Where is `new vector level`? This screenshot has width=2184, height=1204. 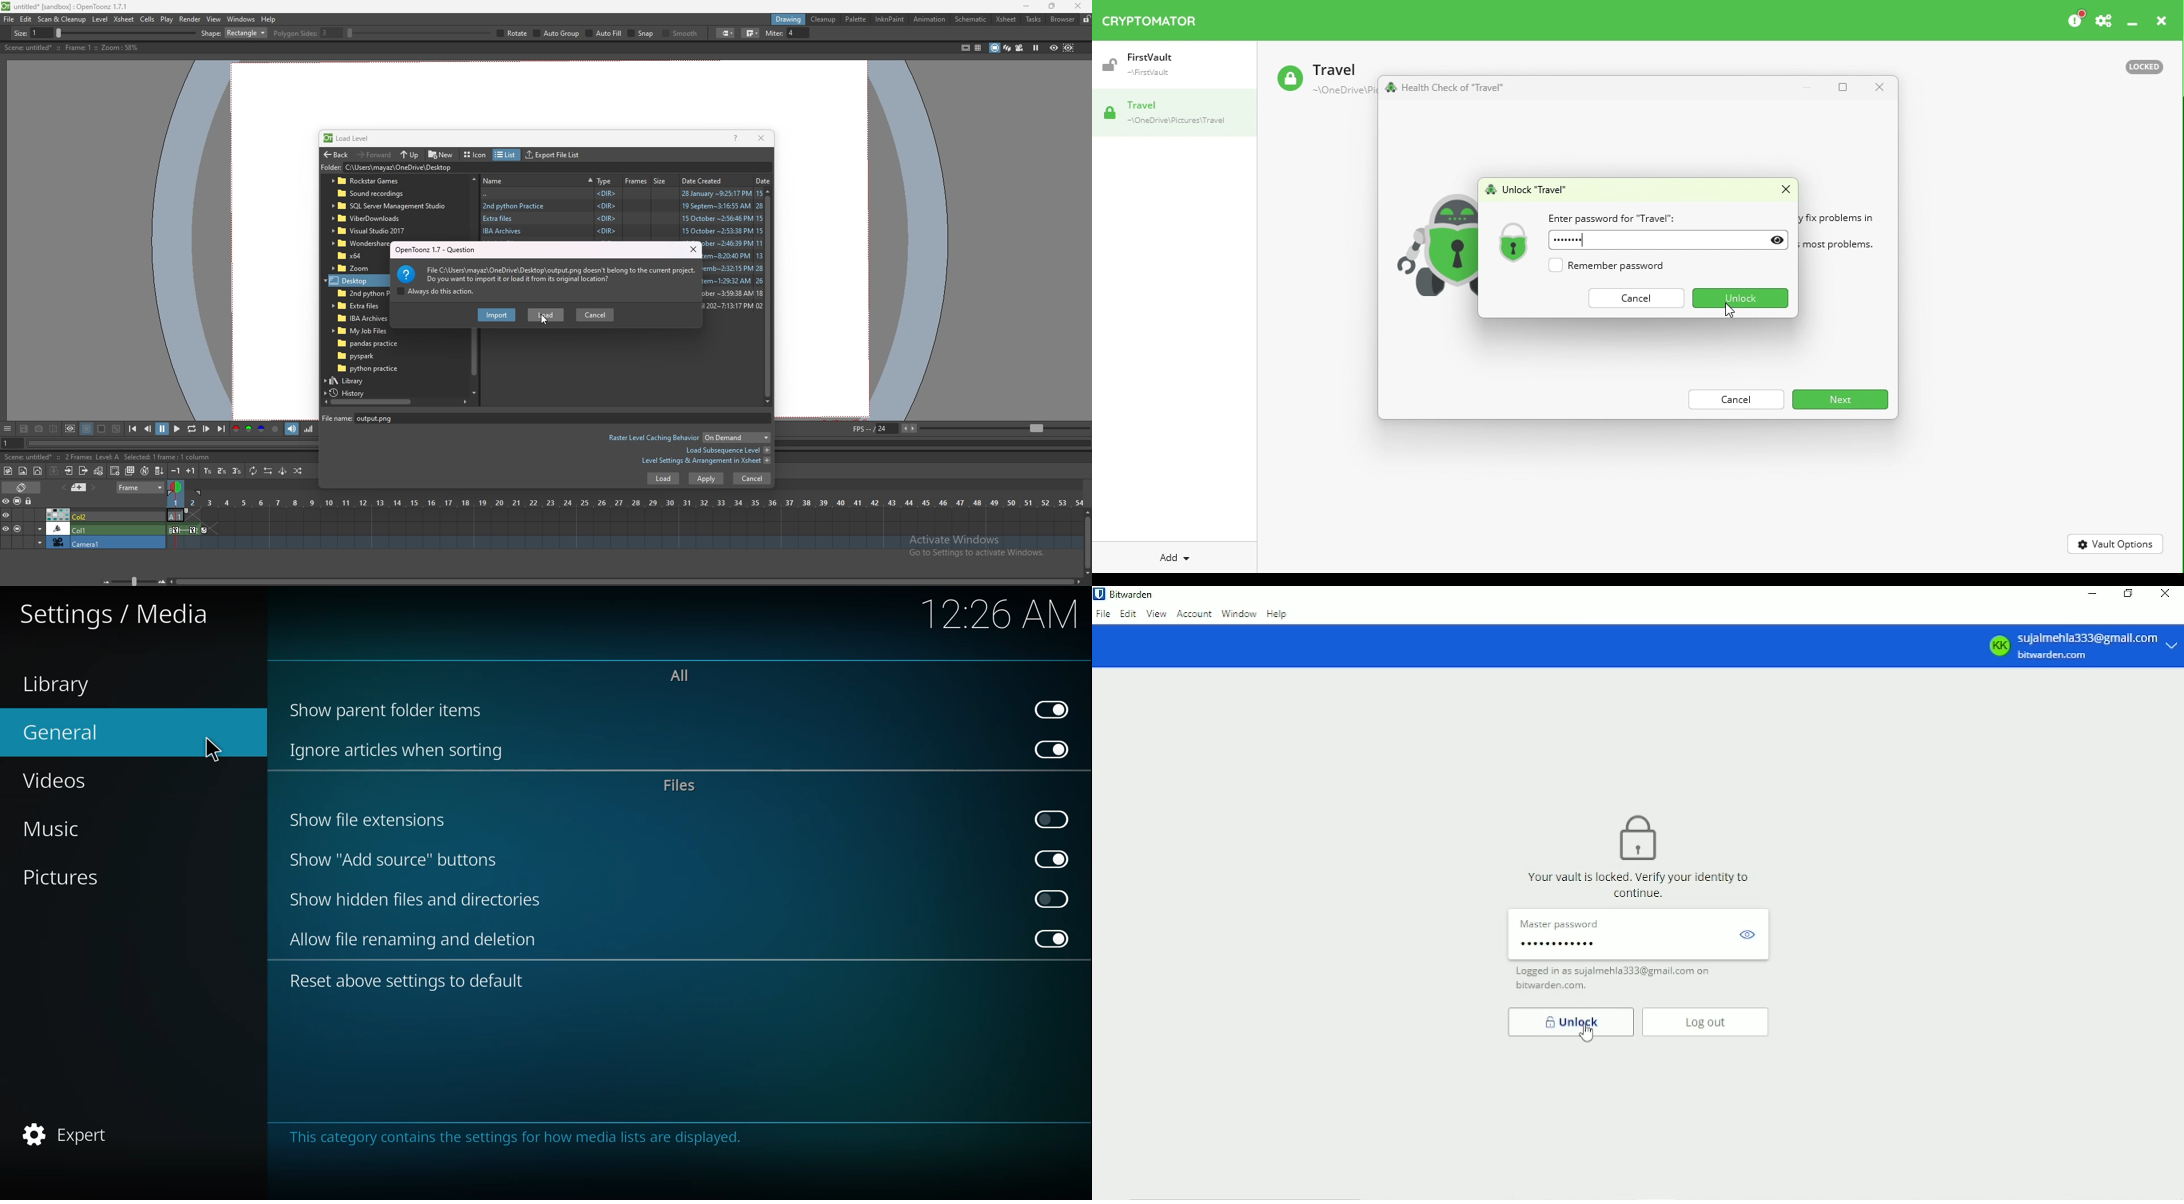 new vector level is located at coordinates (38, 472).